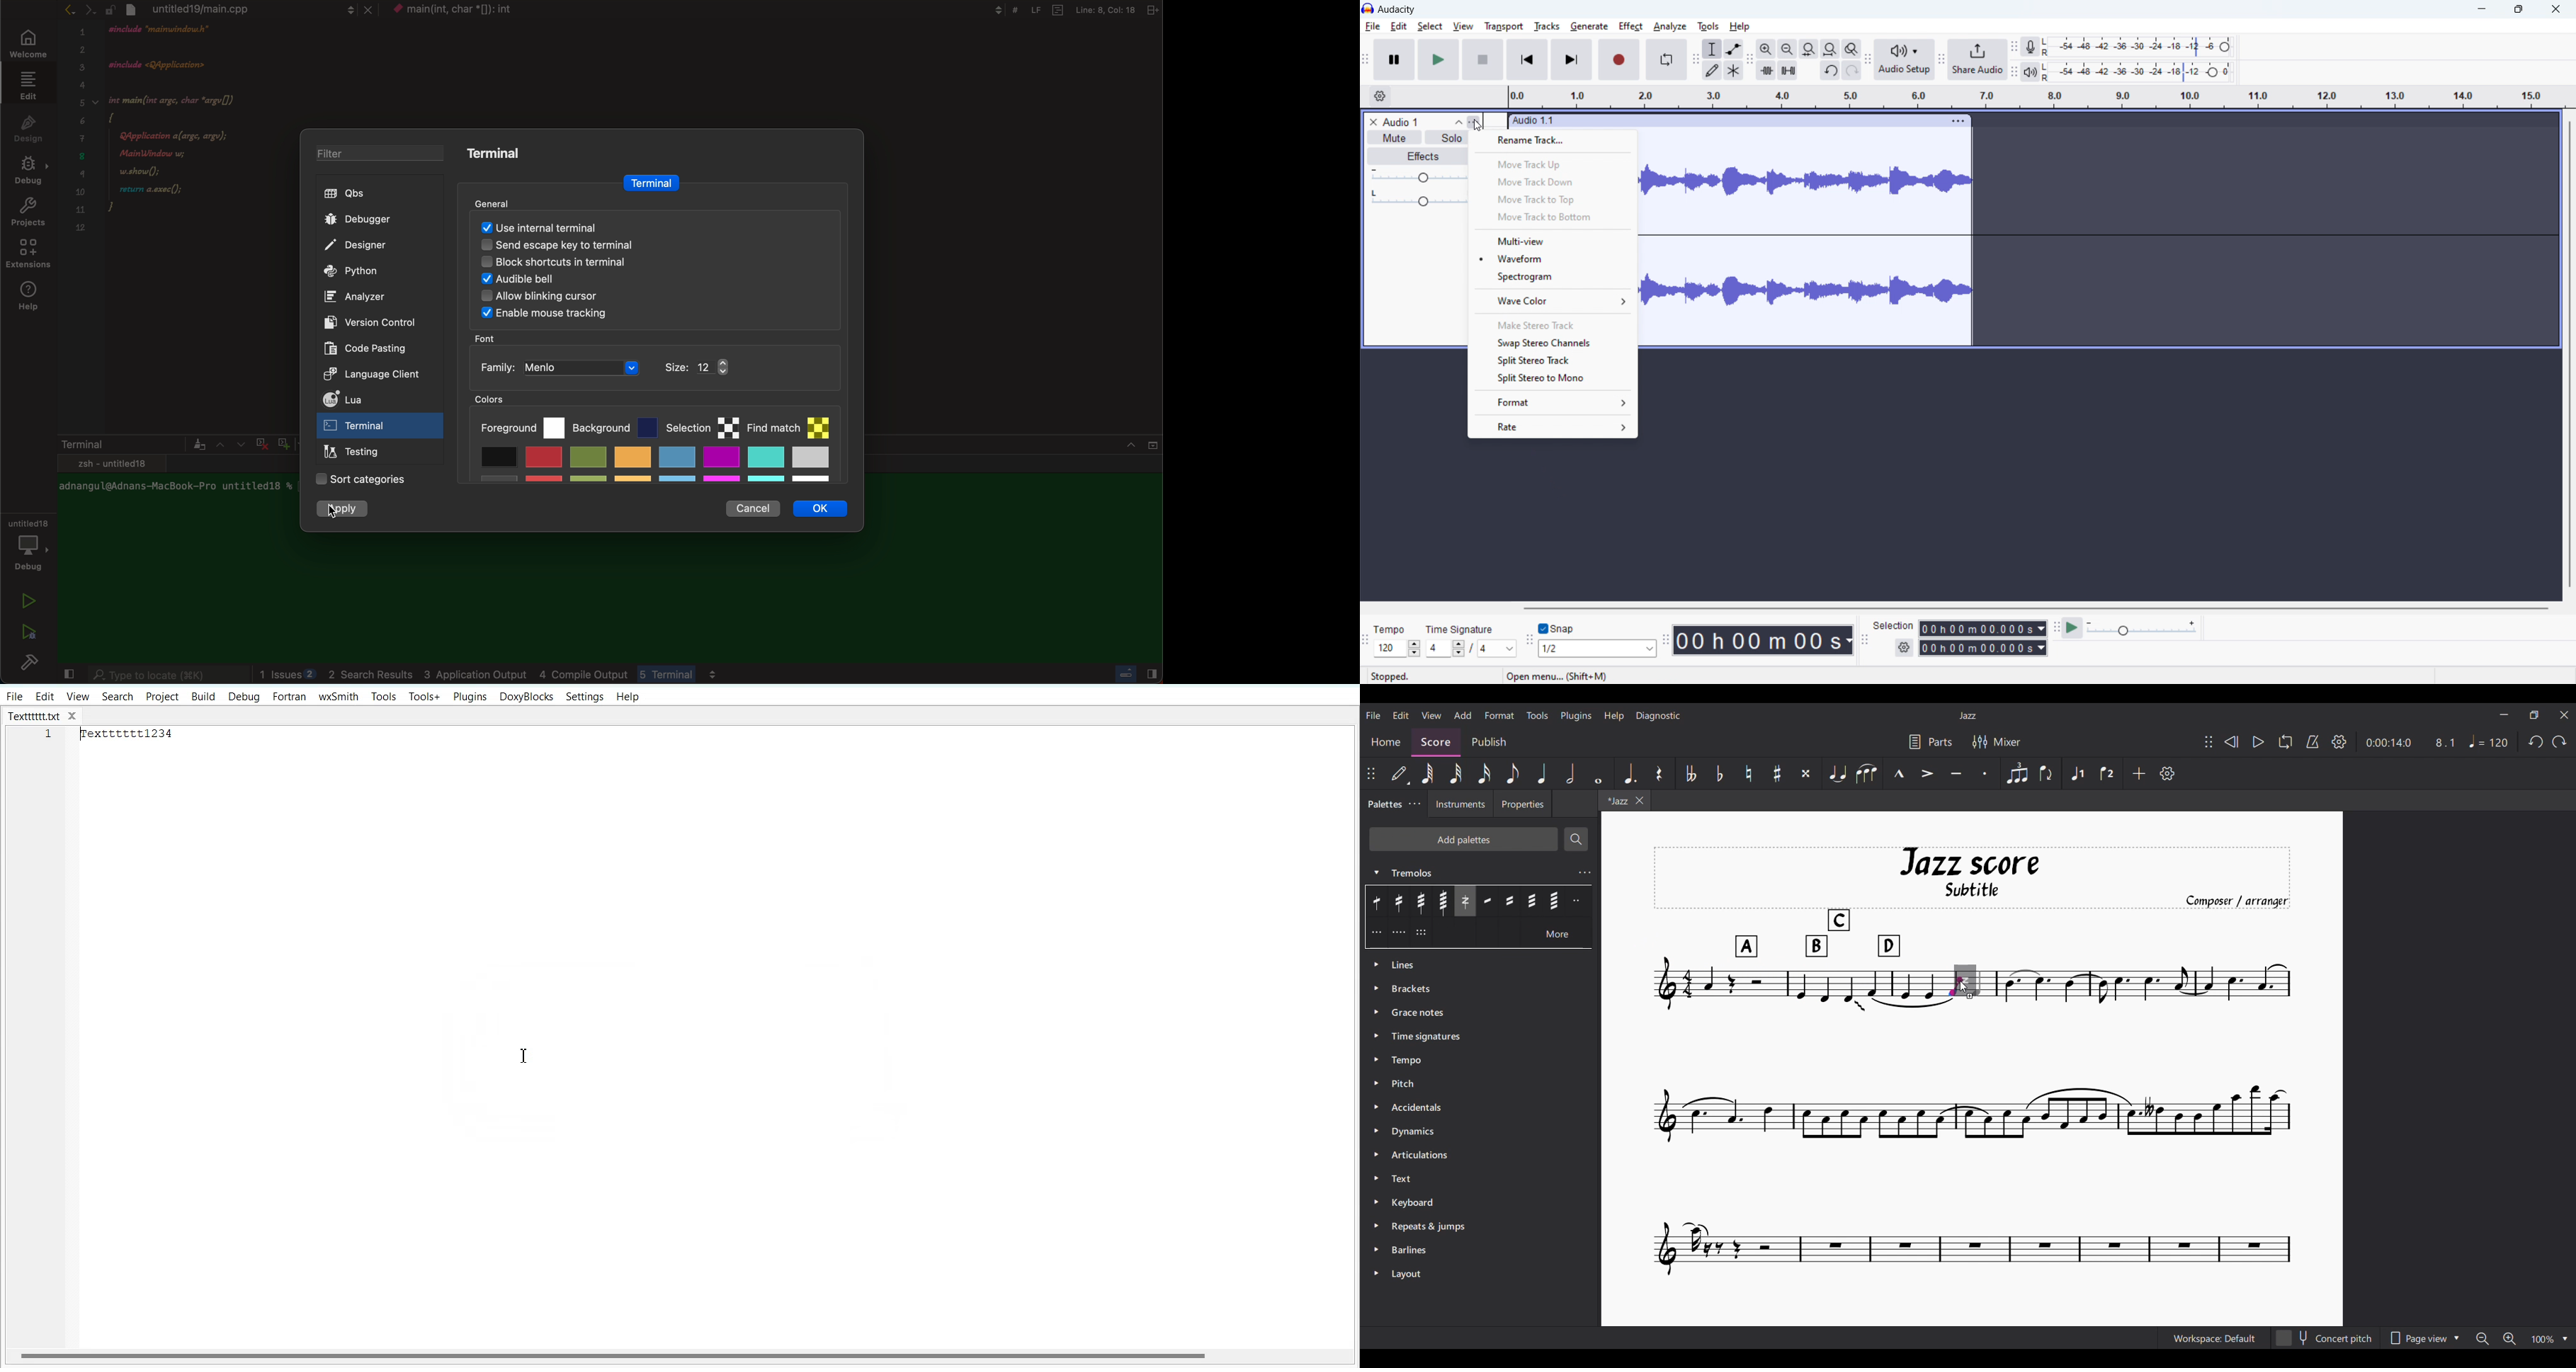  What do you see at coordinates (1400, 715) in the screenshot?
I see `Edit` at bounding box center [1400, 715].